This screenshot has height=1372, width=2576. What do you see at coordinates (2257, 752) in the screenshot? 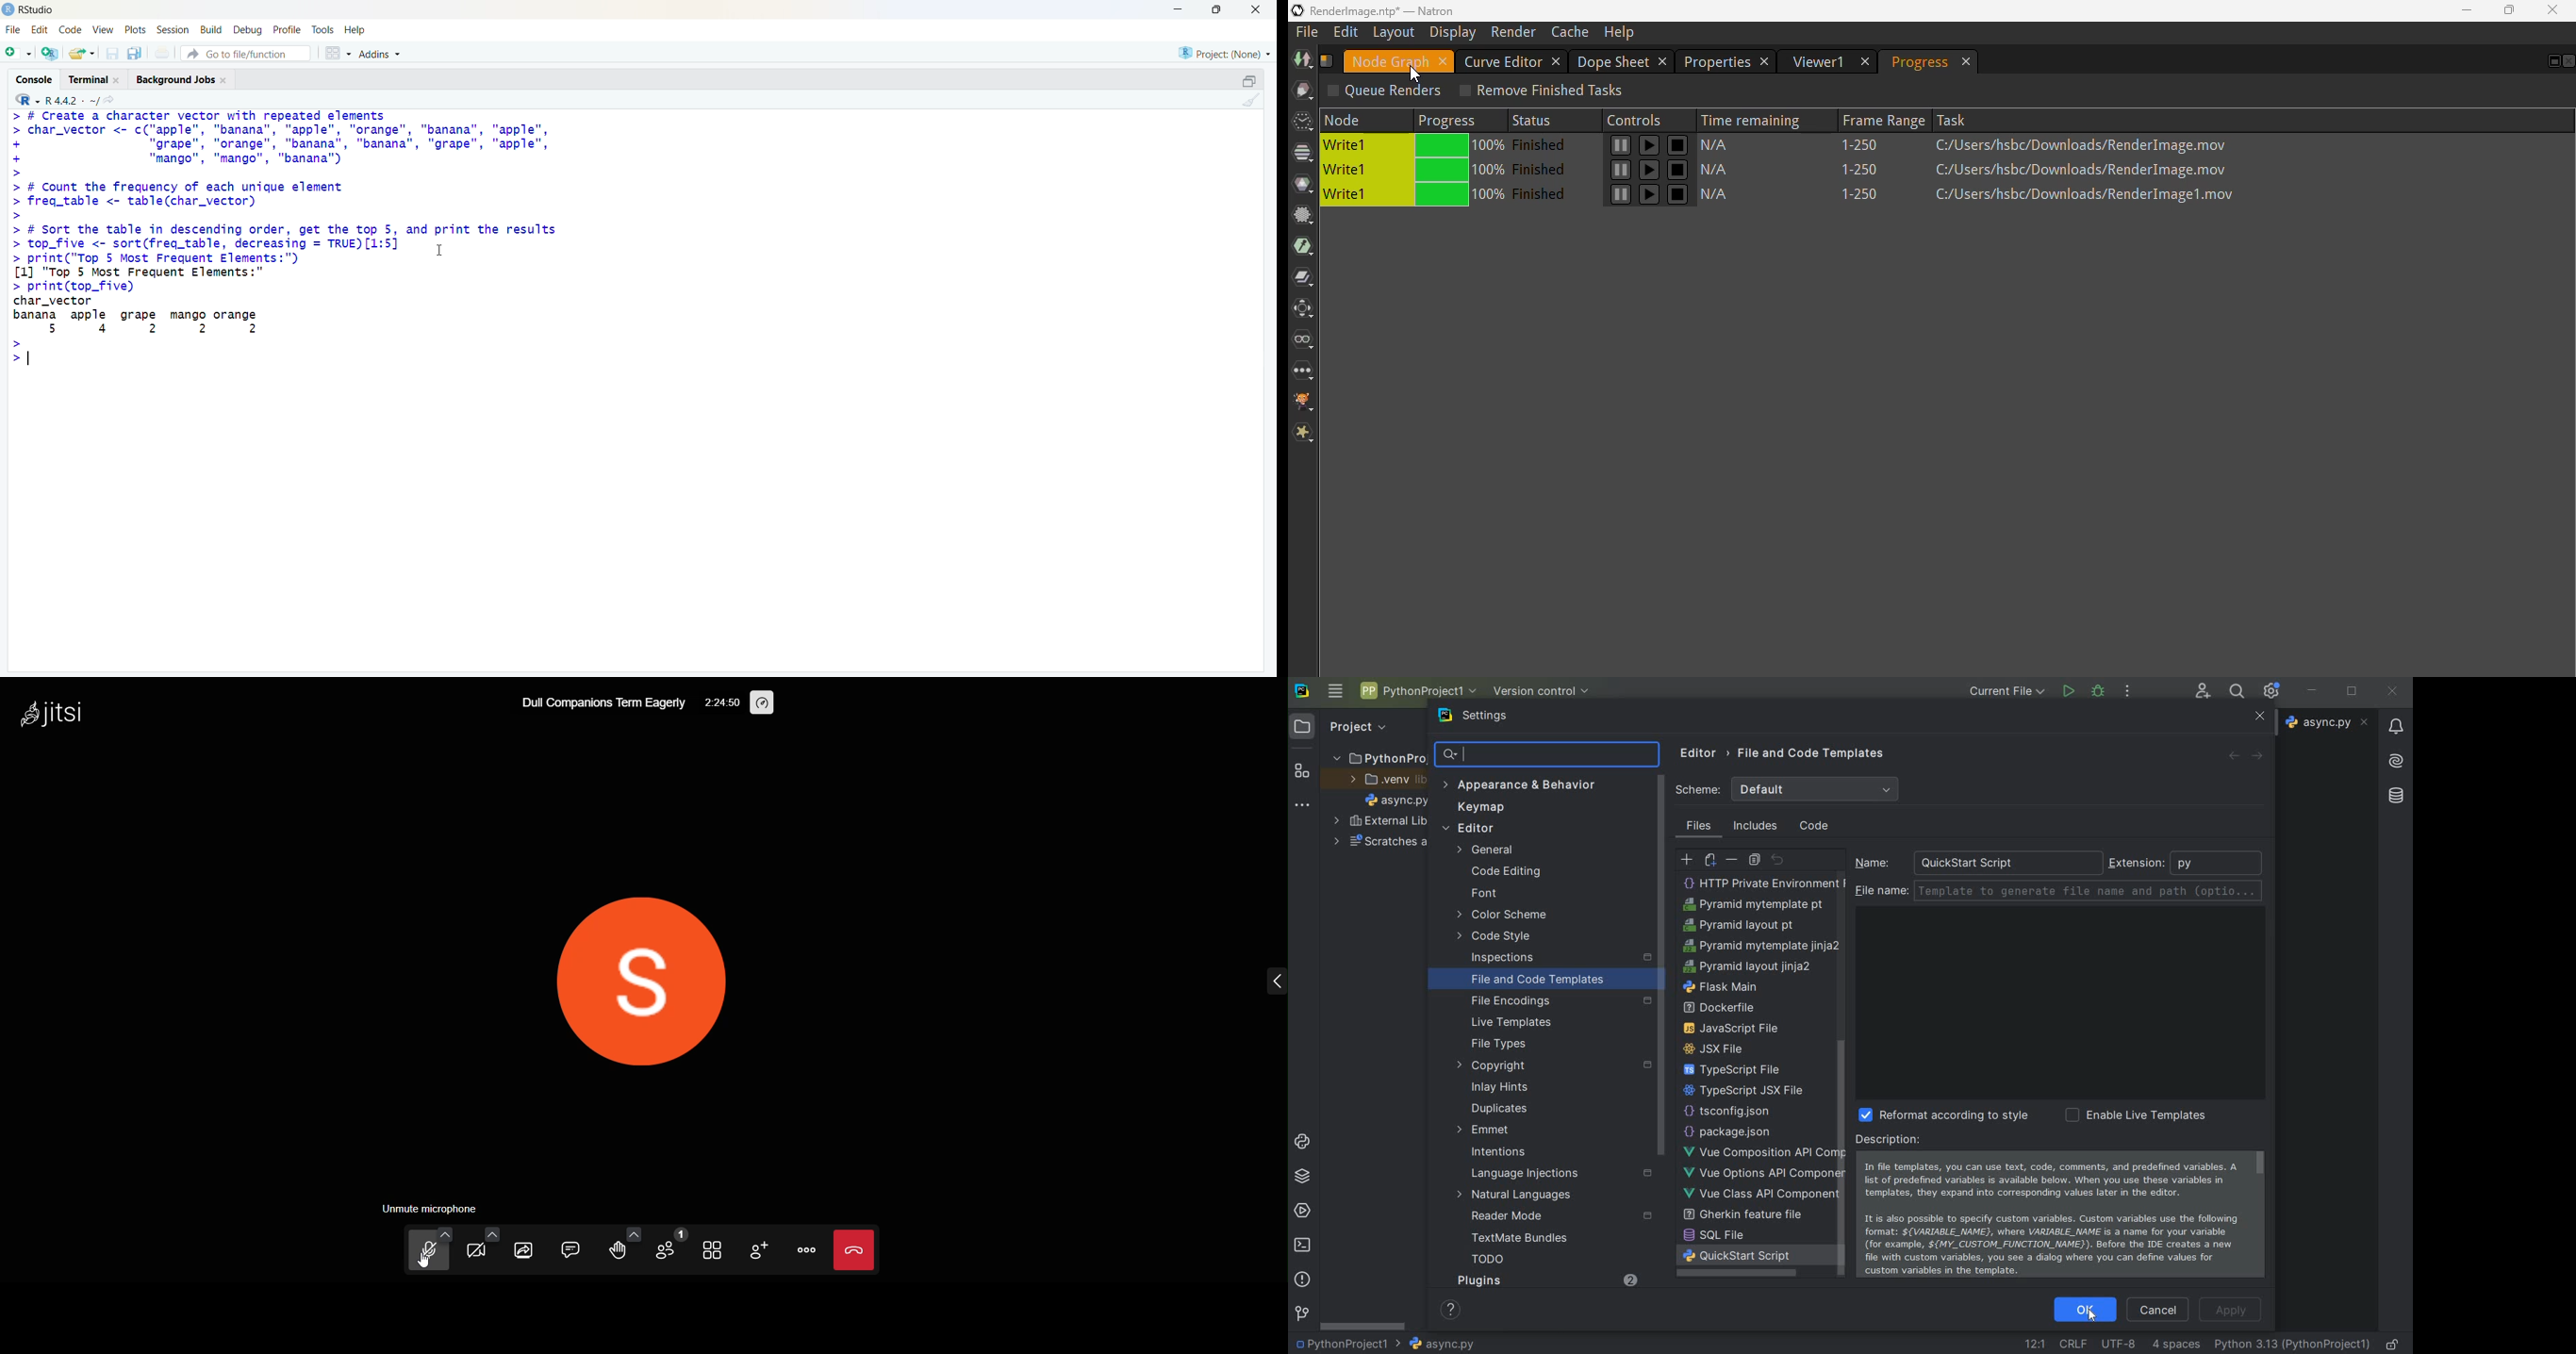
I see `forward` at bounding box center [2257, 752].